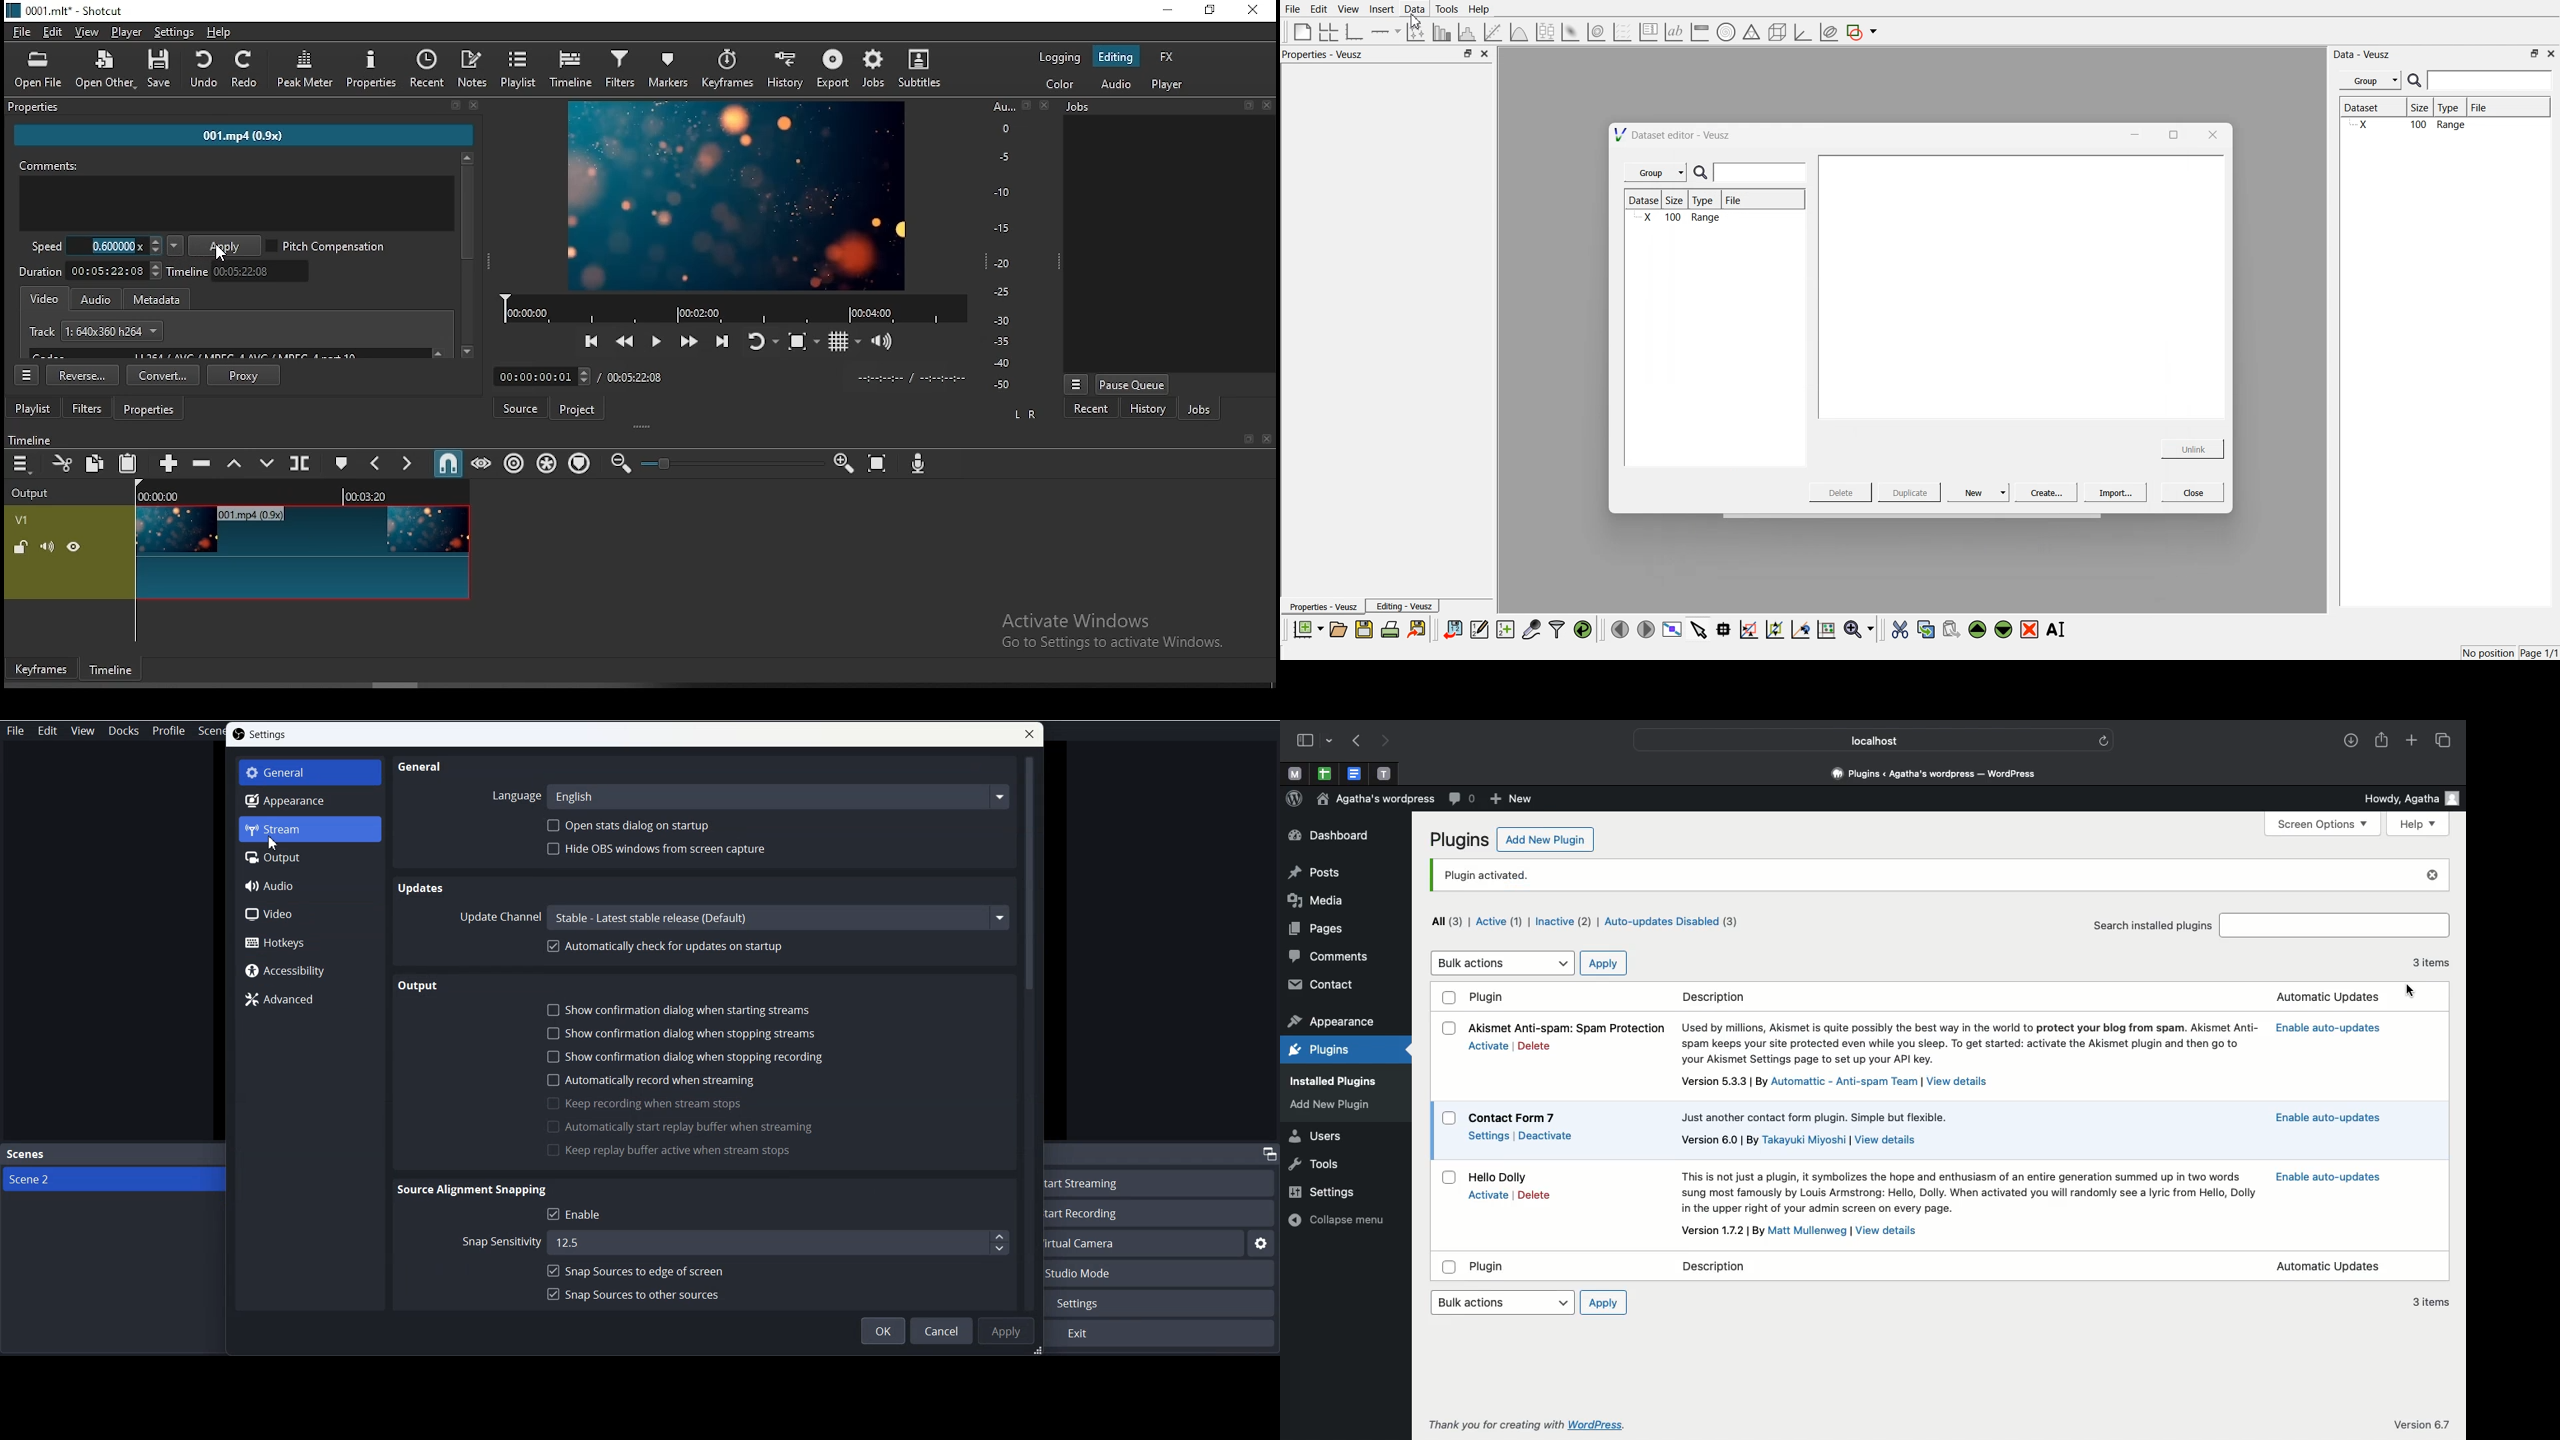  What do you see at coordinates (687, 1057) in the screenshot?
I see `Show confirmation dialogue when stopping recording` at bounding box center [687, 1057].